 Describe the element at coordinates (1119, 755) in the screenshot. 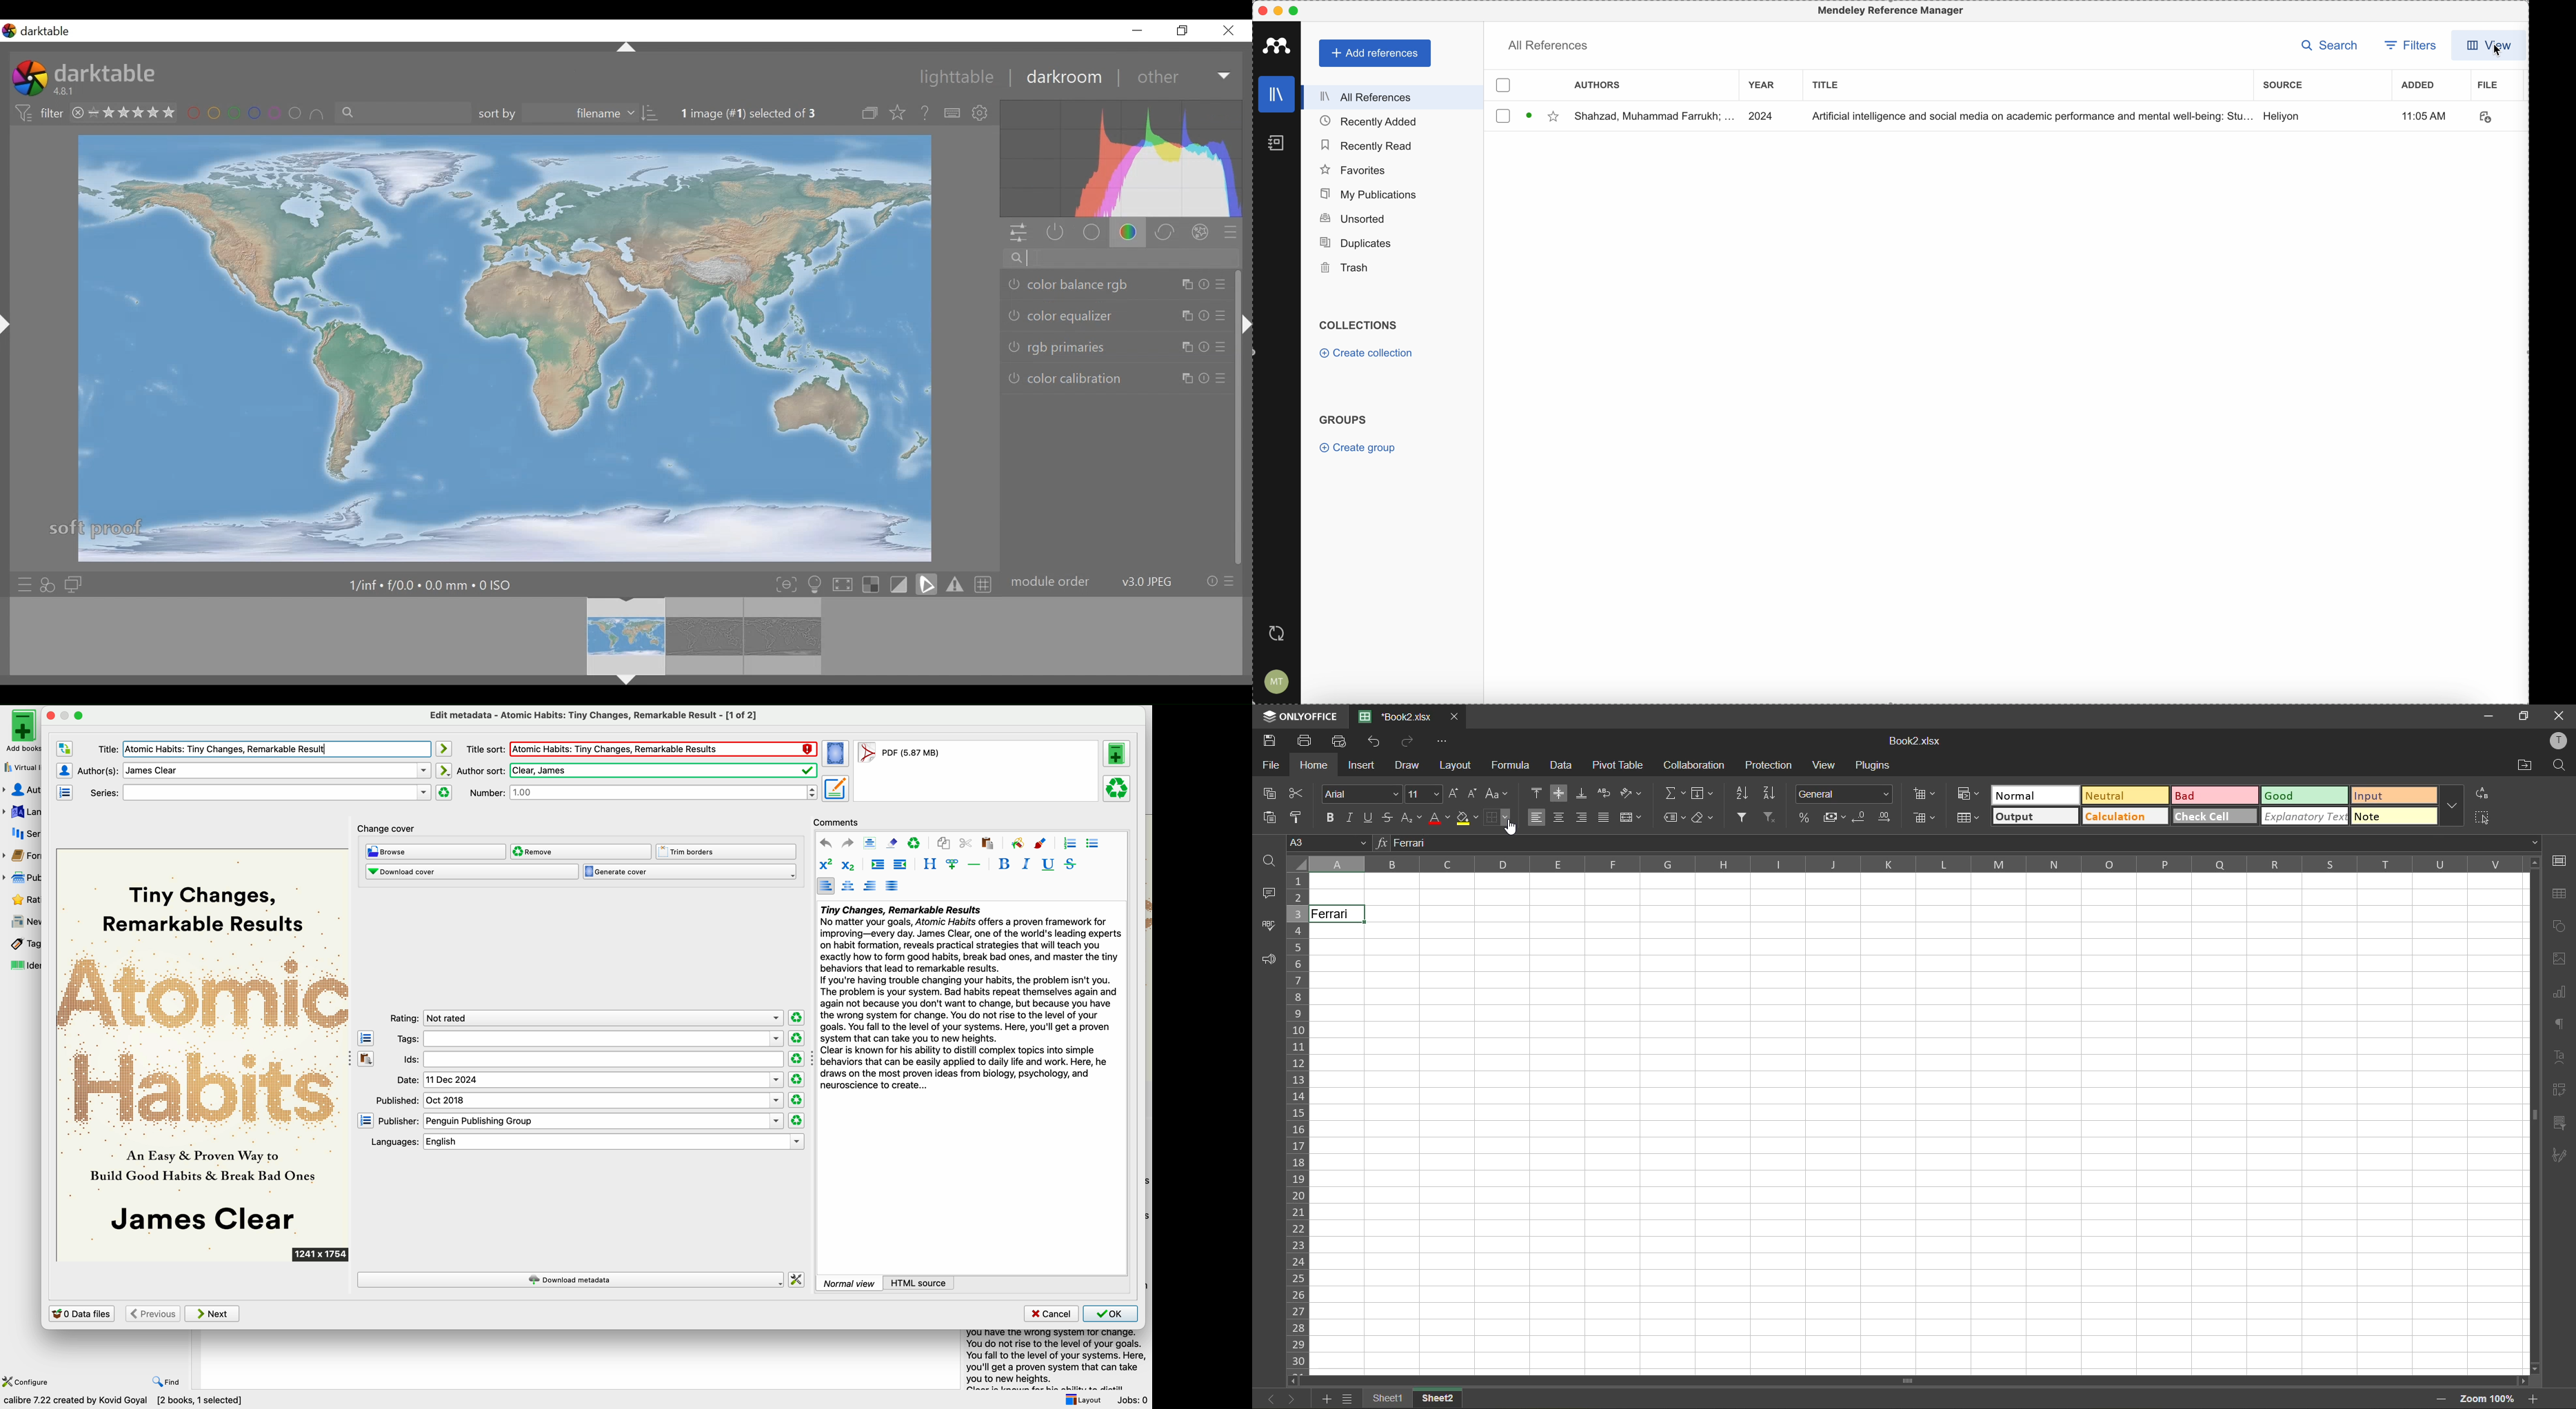

I see `add a format to this book` at that location.